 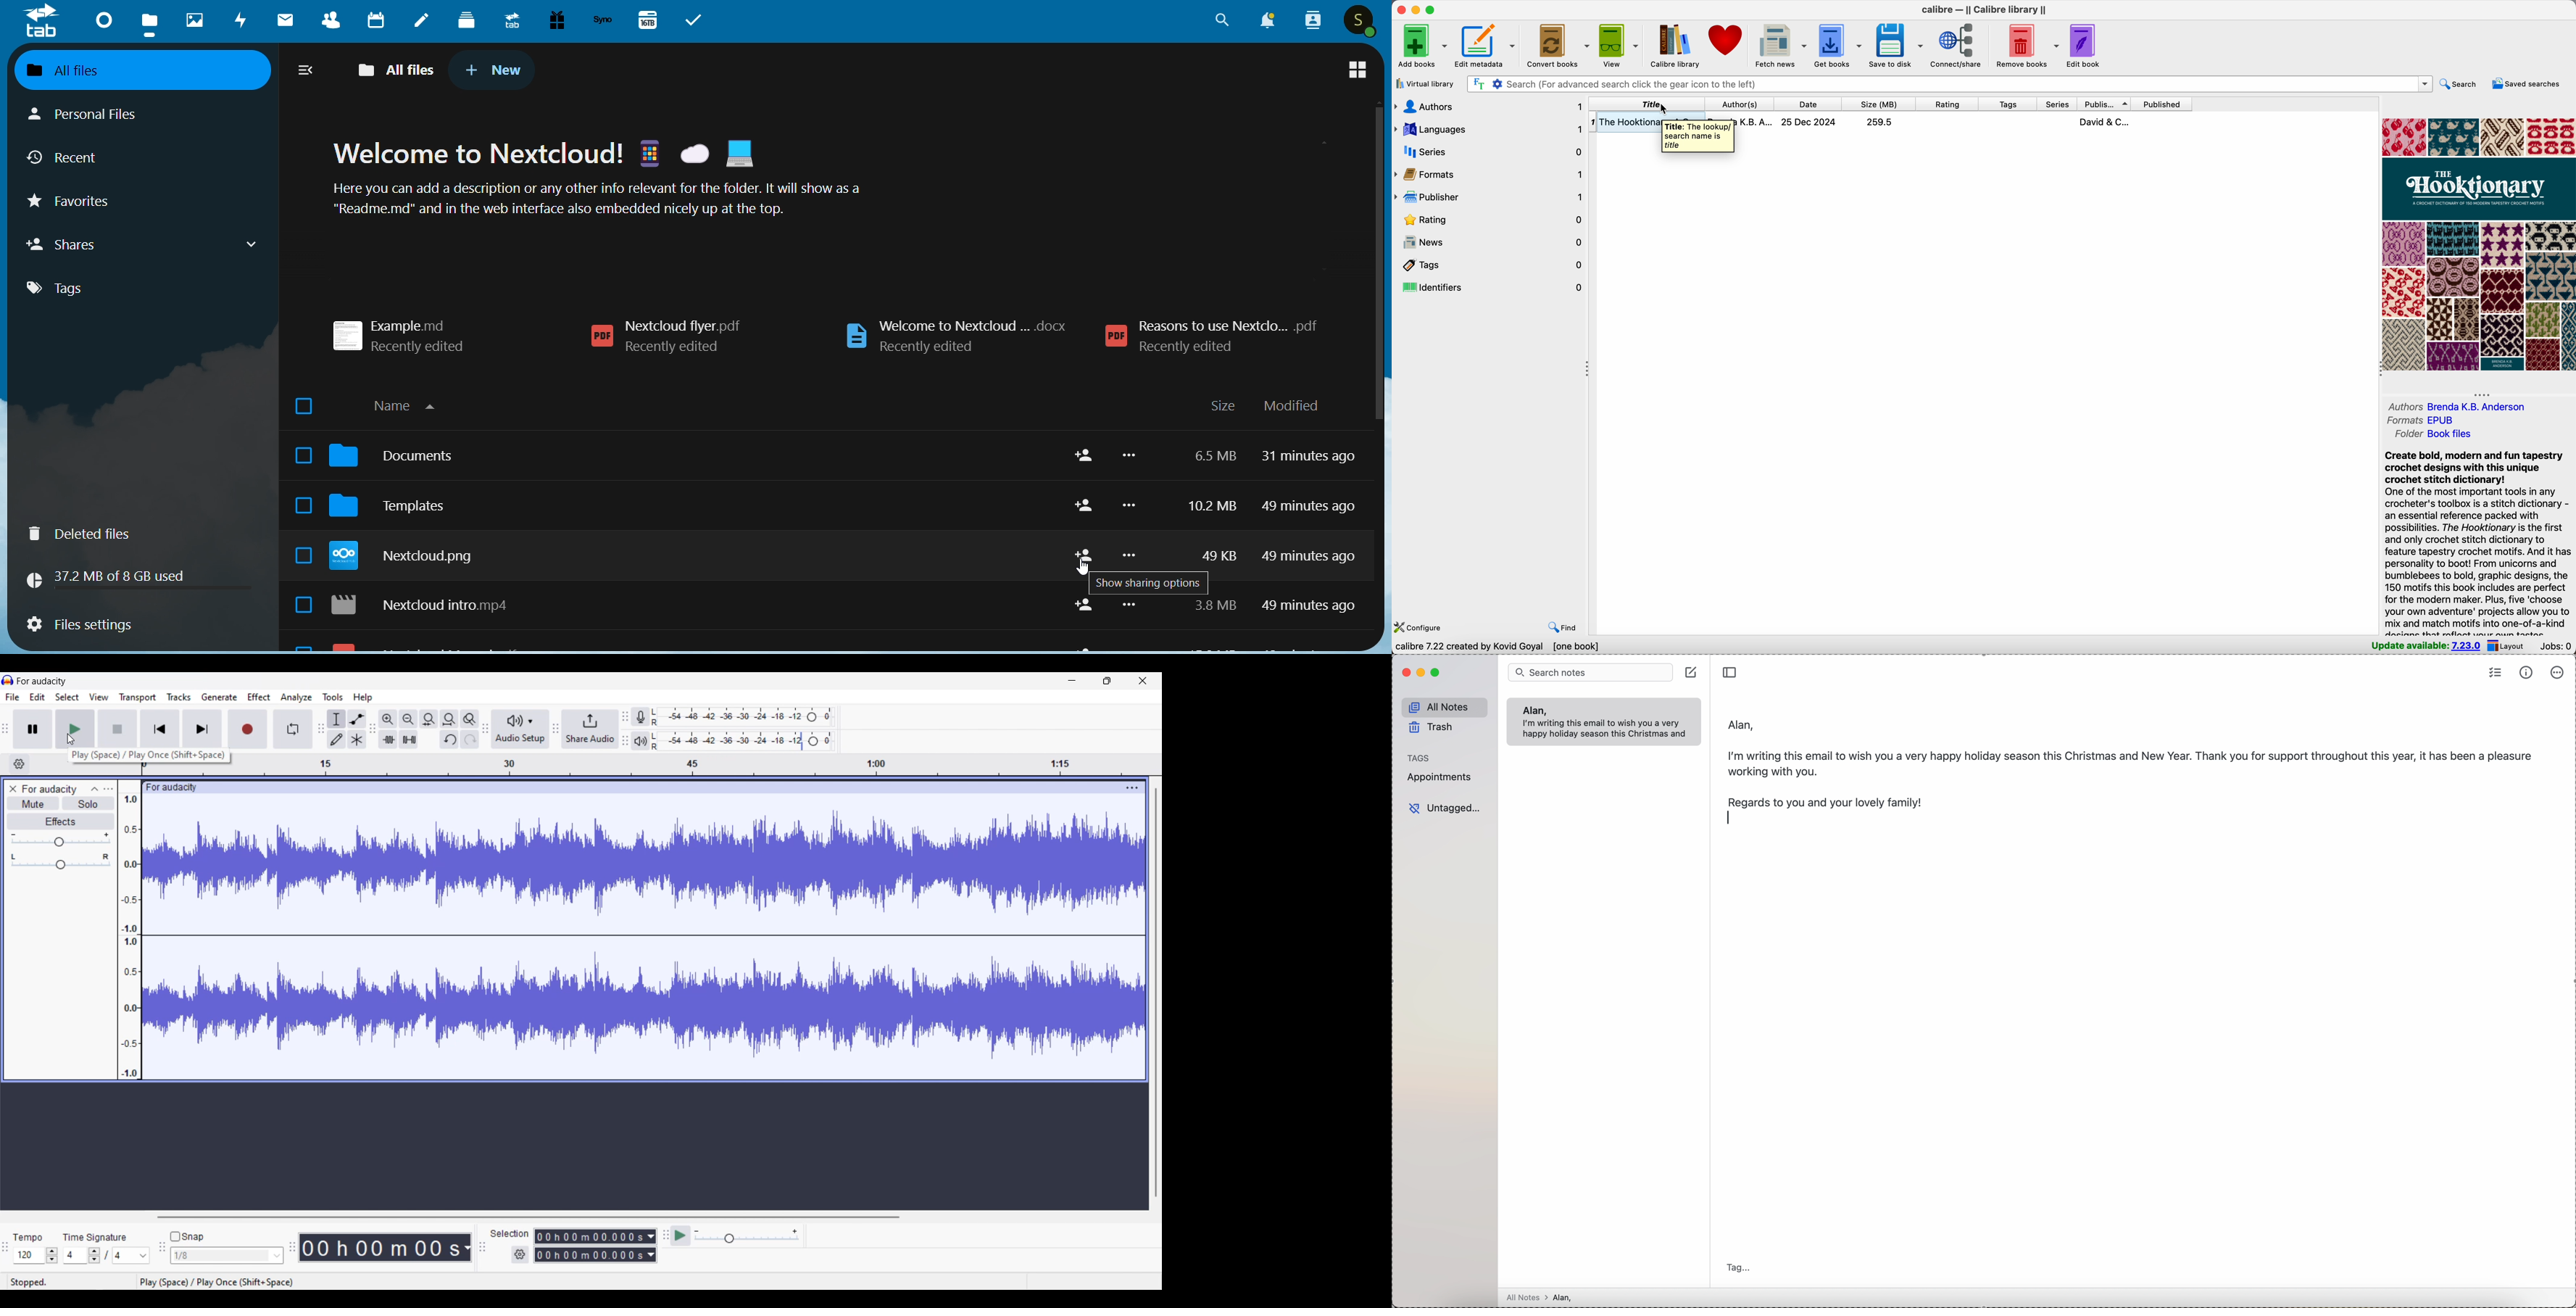 I want to click on search bar, so click(x=1947, y=84).